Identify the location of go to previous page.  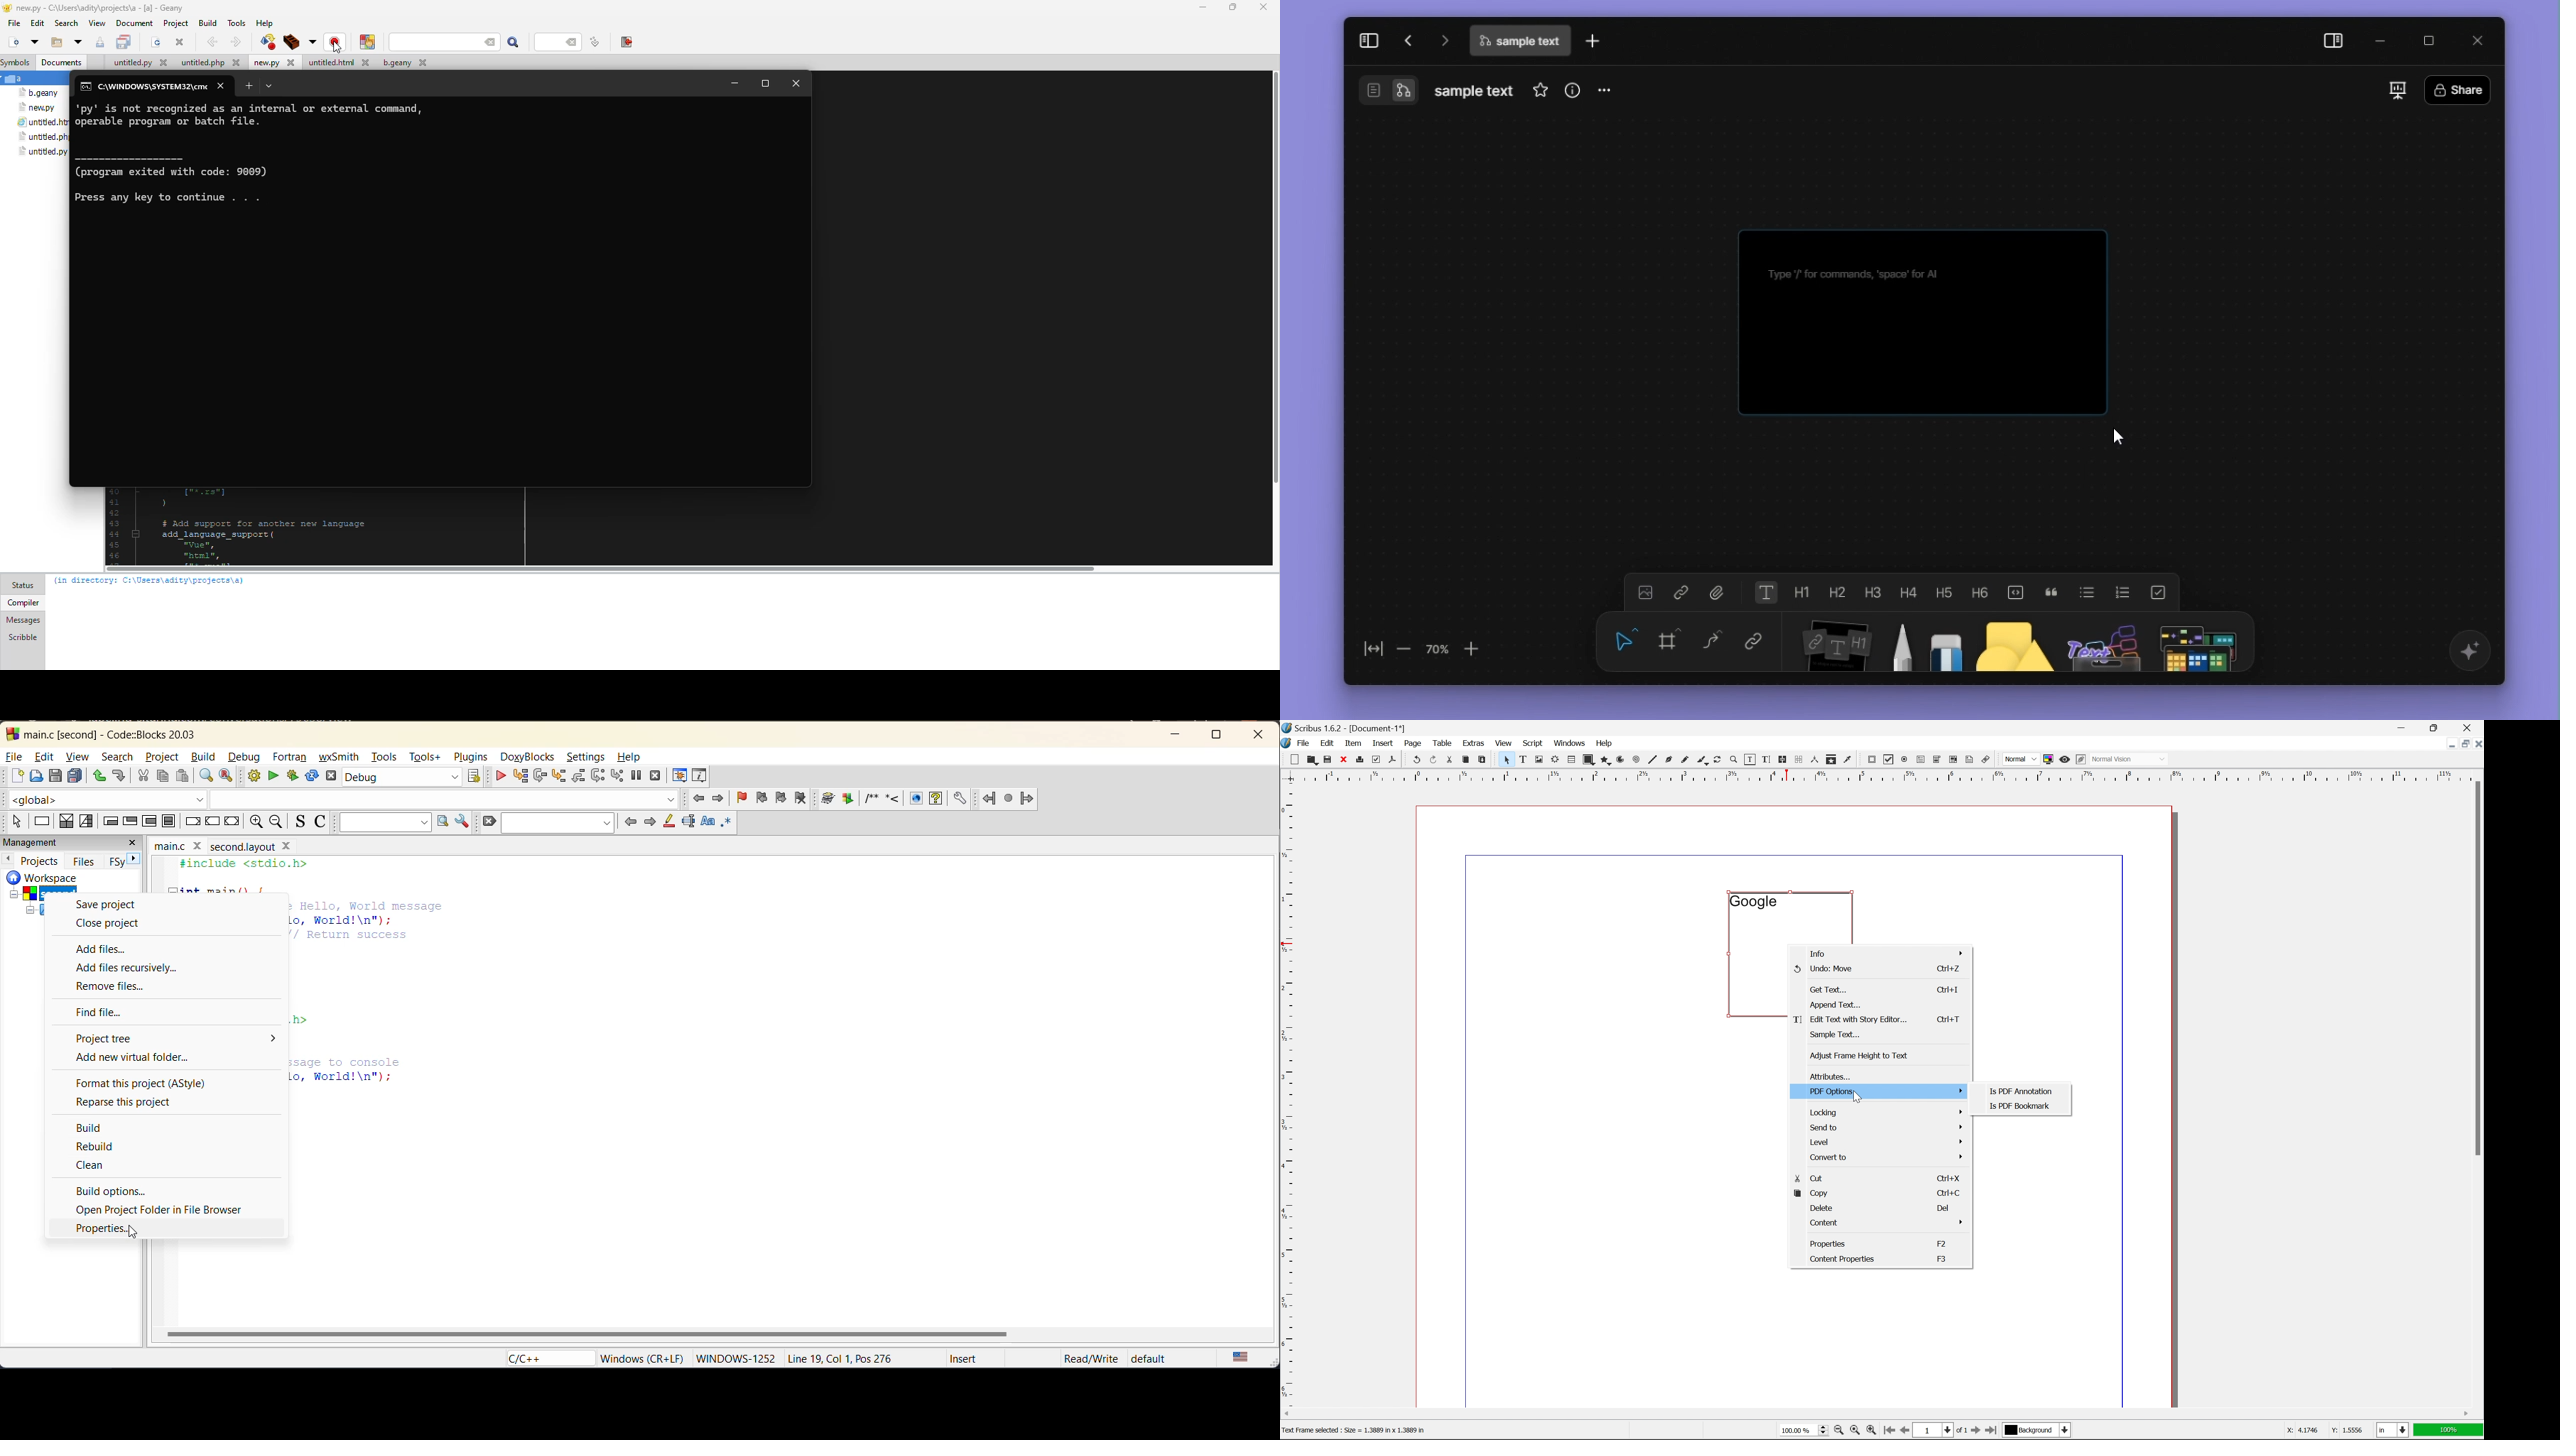
(1906, 1431).